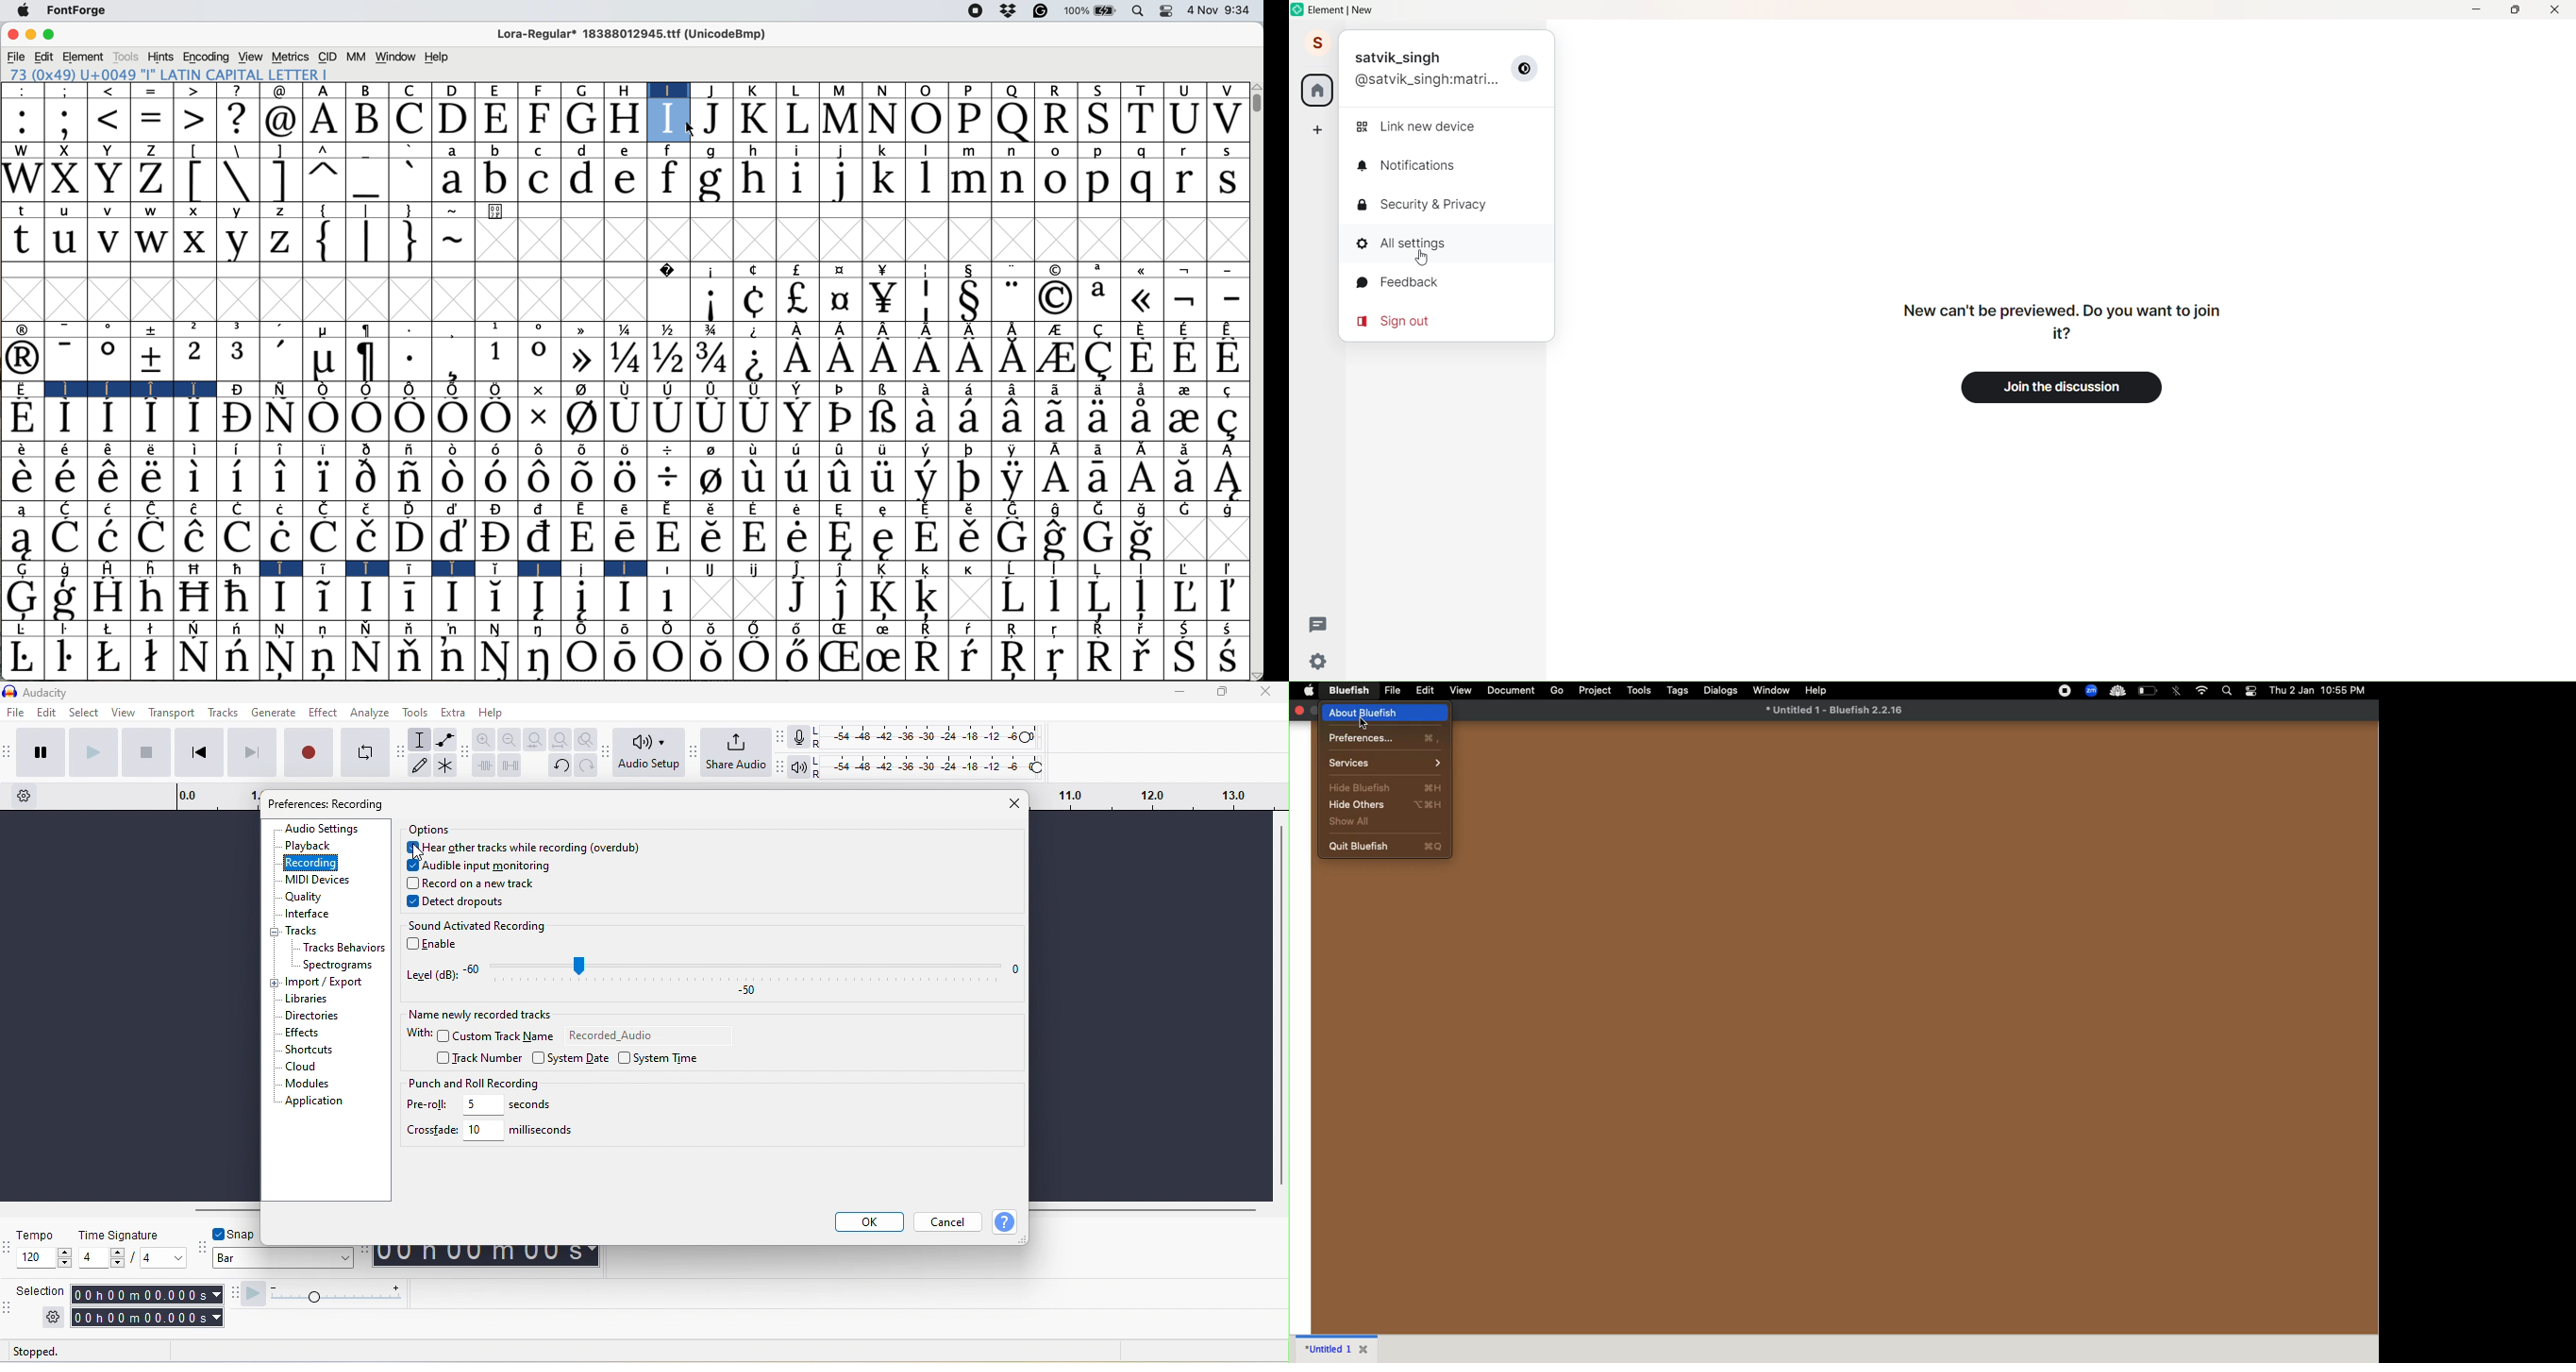 The height and width of the screenshot is (1372, 2576). What do you see at coordinates (280, 418) in the screenshot?
I see `Symbol` at bounding box center [280, 418].